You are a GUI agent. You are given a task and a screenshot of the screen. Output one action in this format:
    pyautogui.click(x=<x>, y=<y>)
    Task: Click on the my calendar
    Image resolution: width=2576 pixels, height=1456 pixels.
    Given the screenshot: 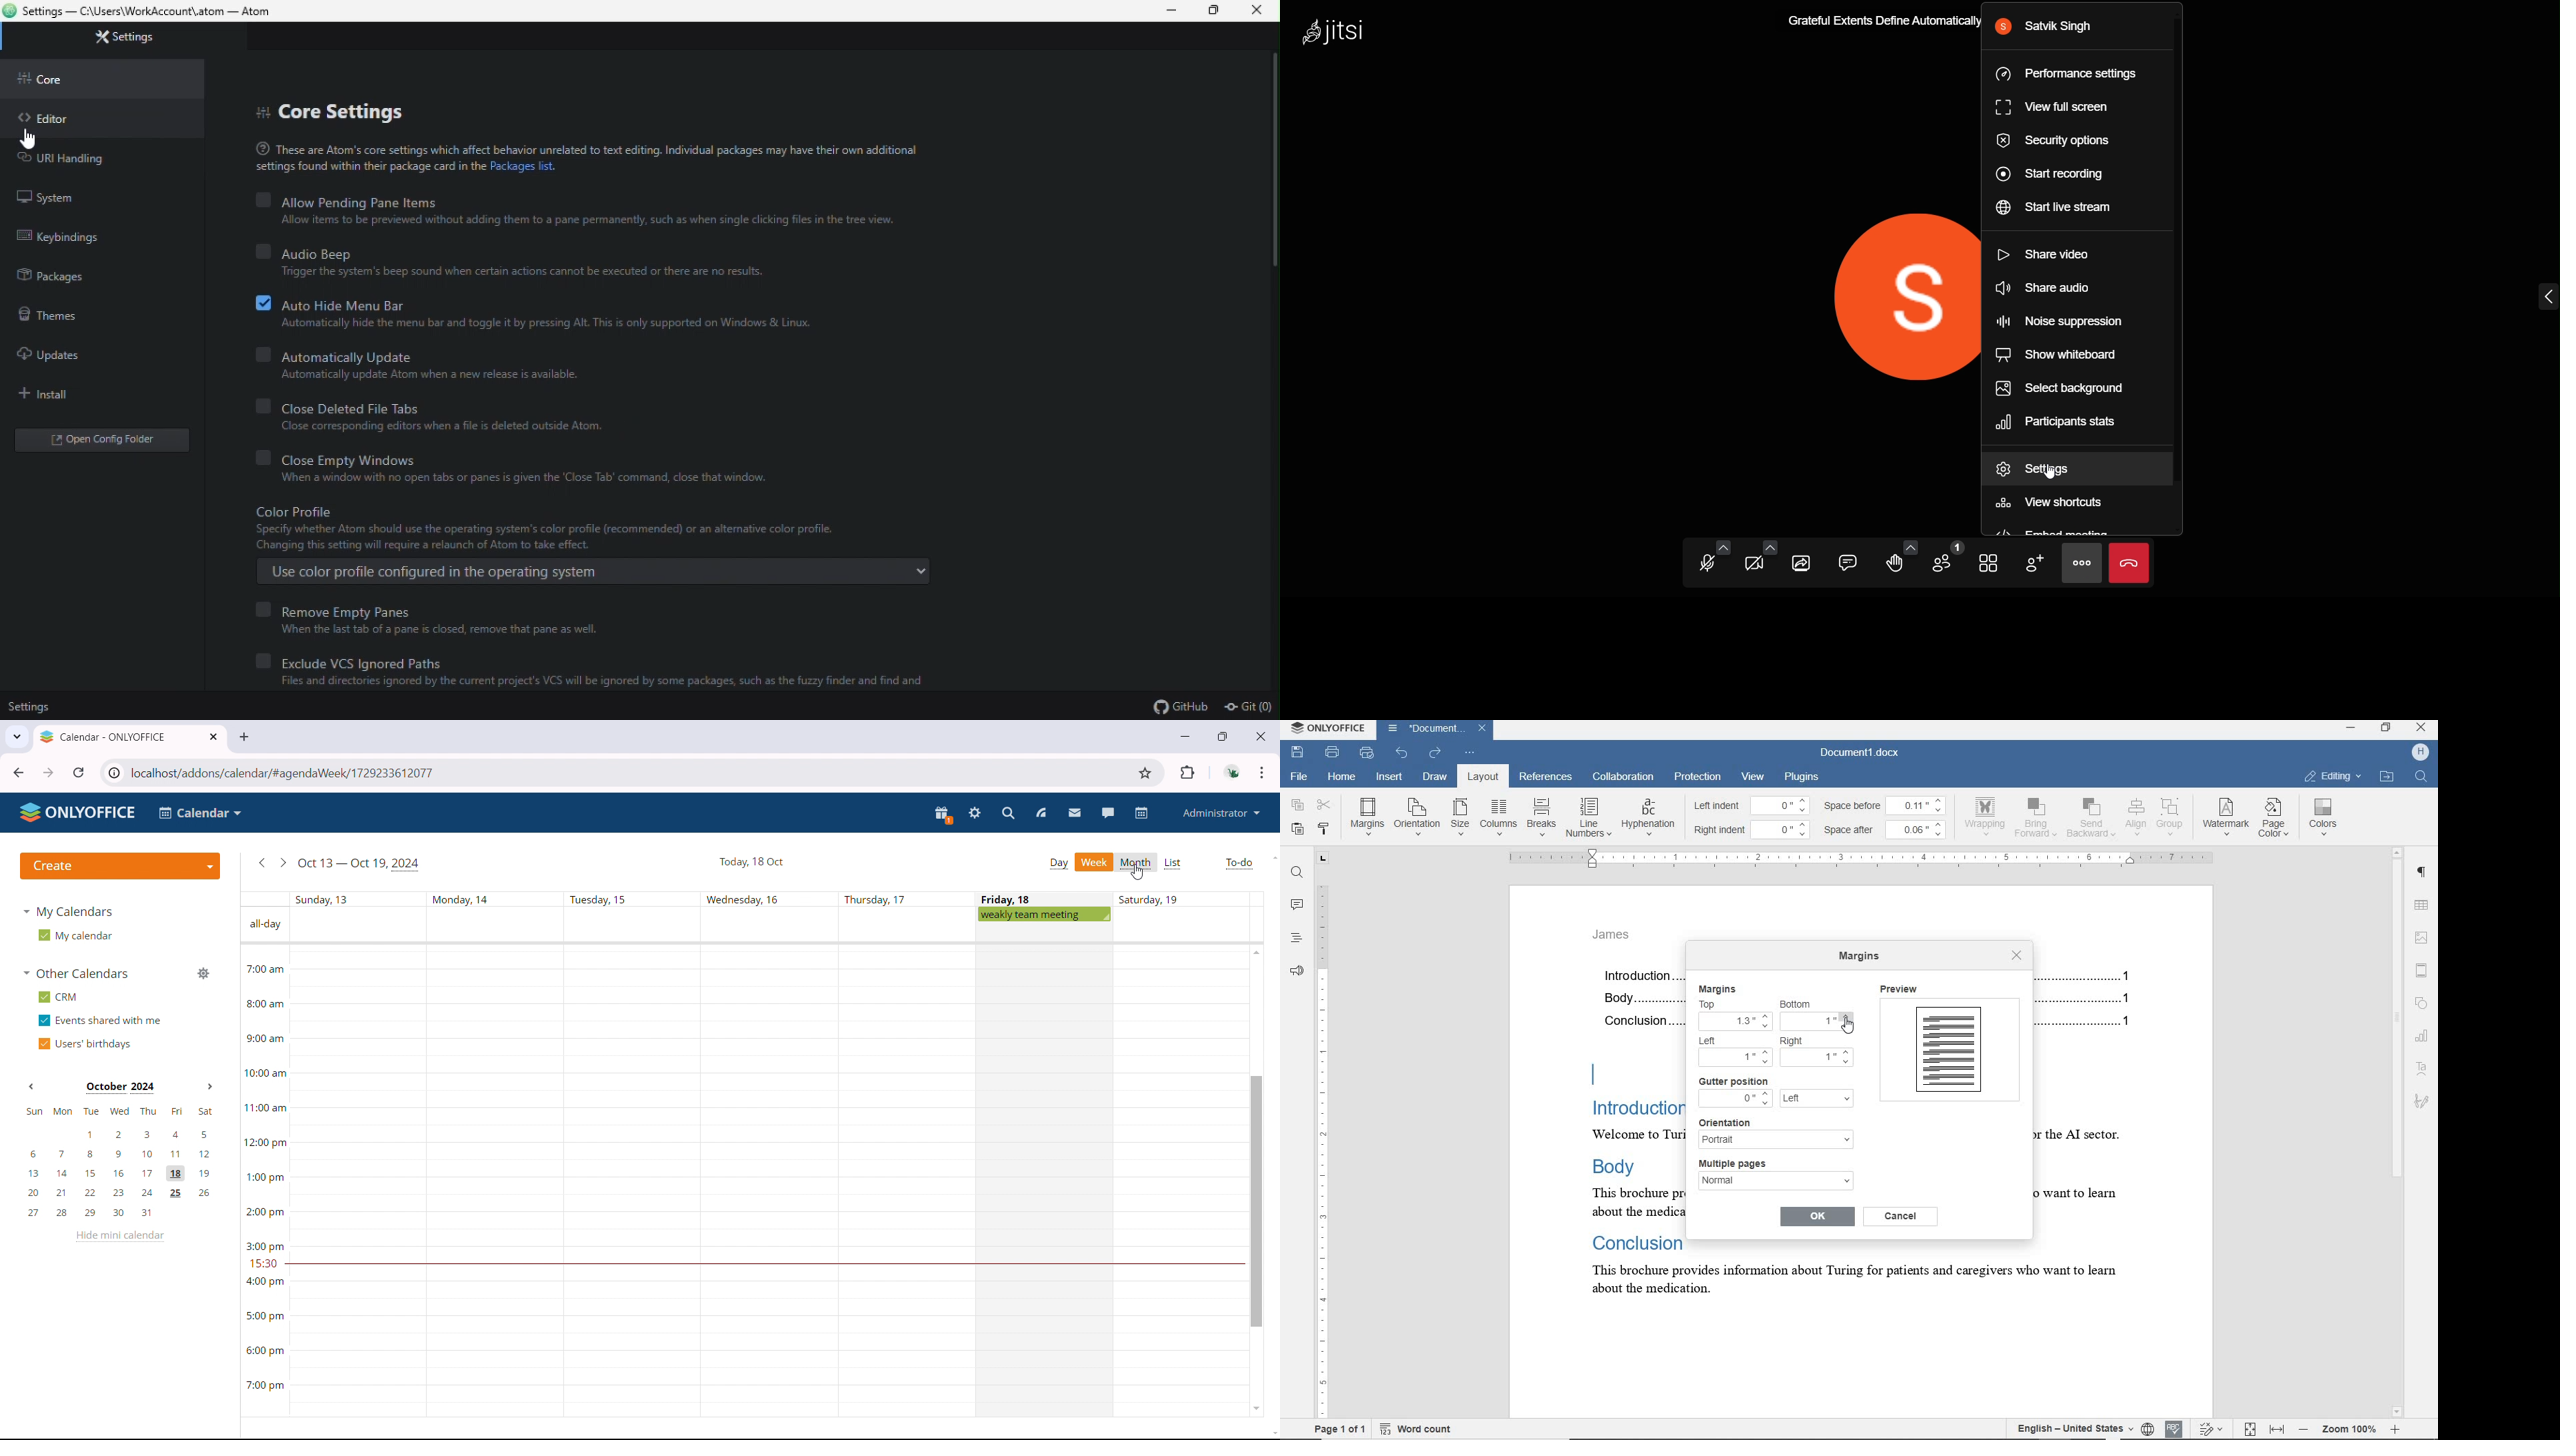 What is the action you would take?
    pyautogui.click(x=75, y=935)
    